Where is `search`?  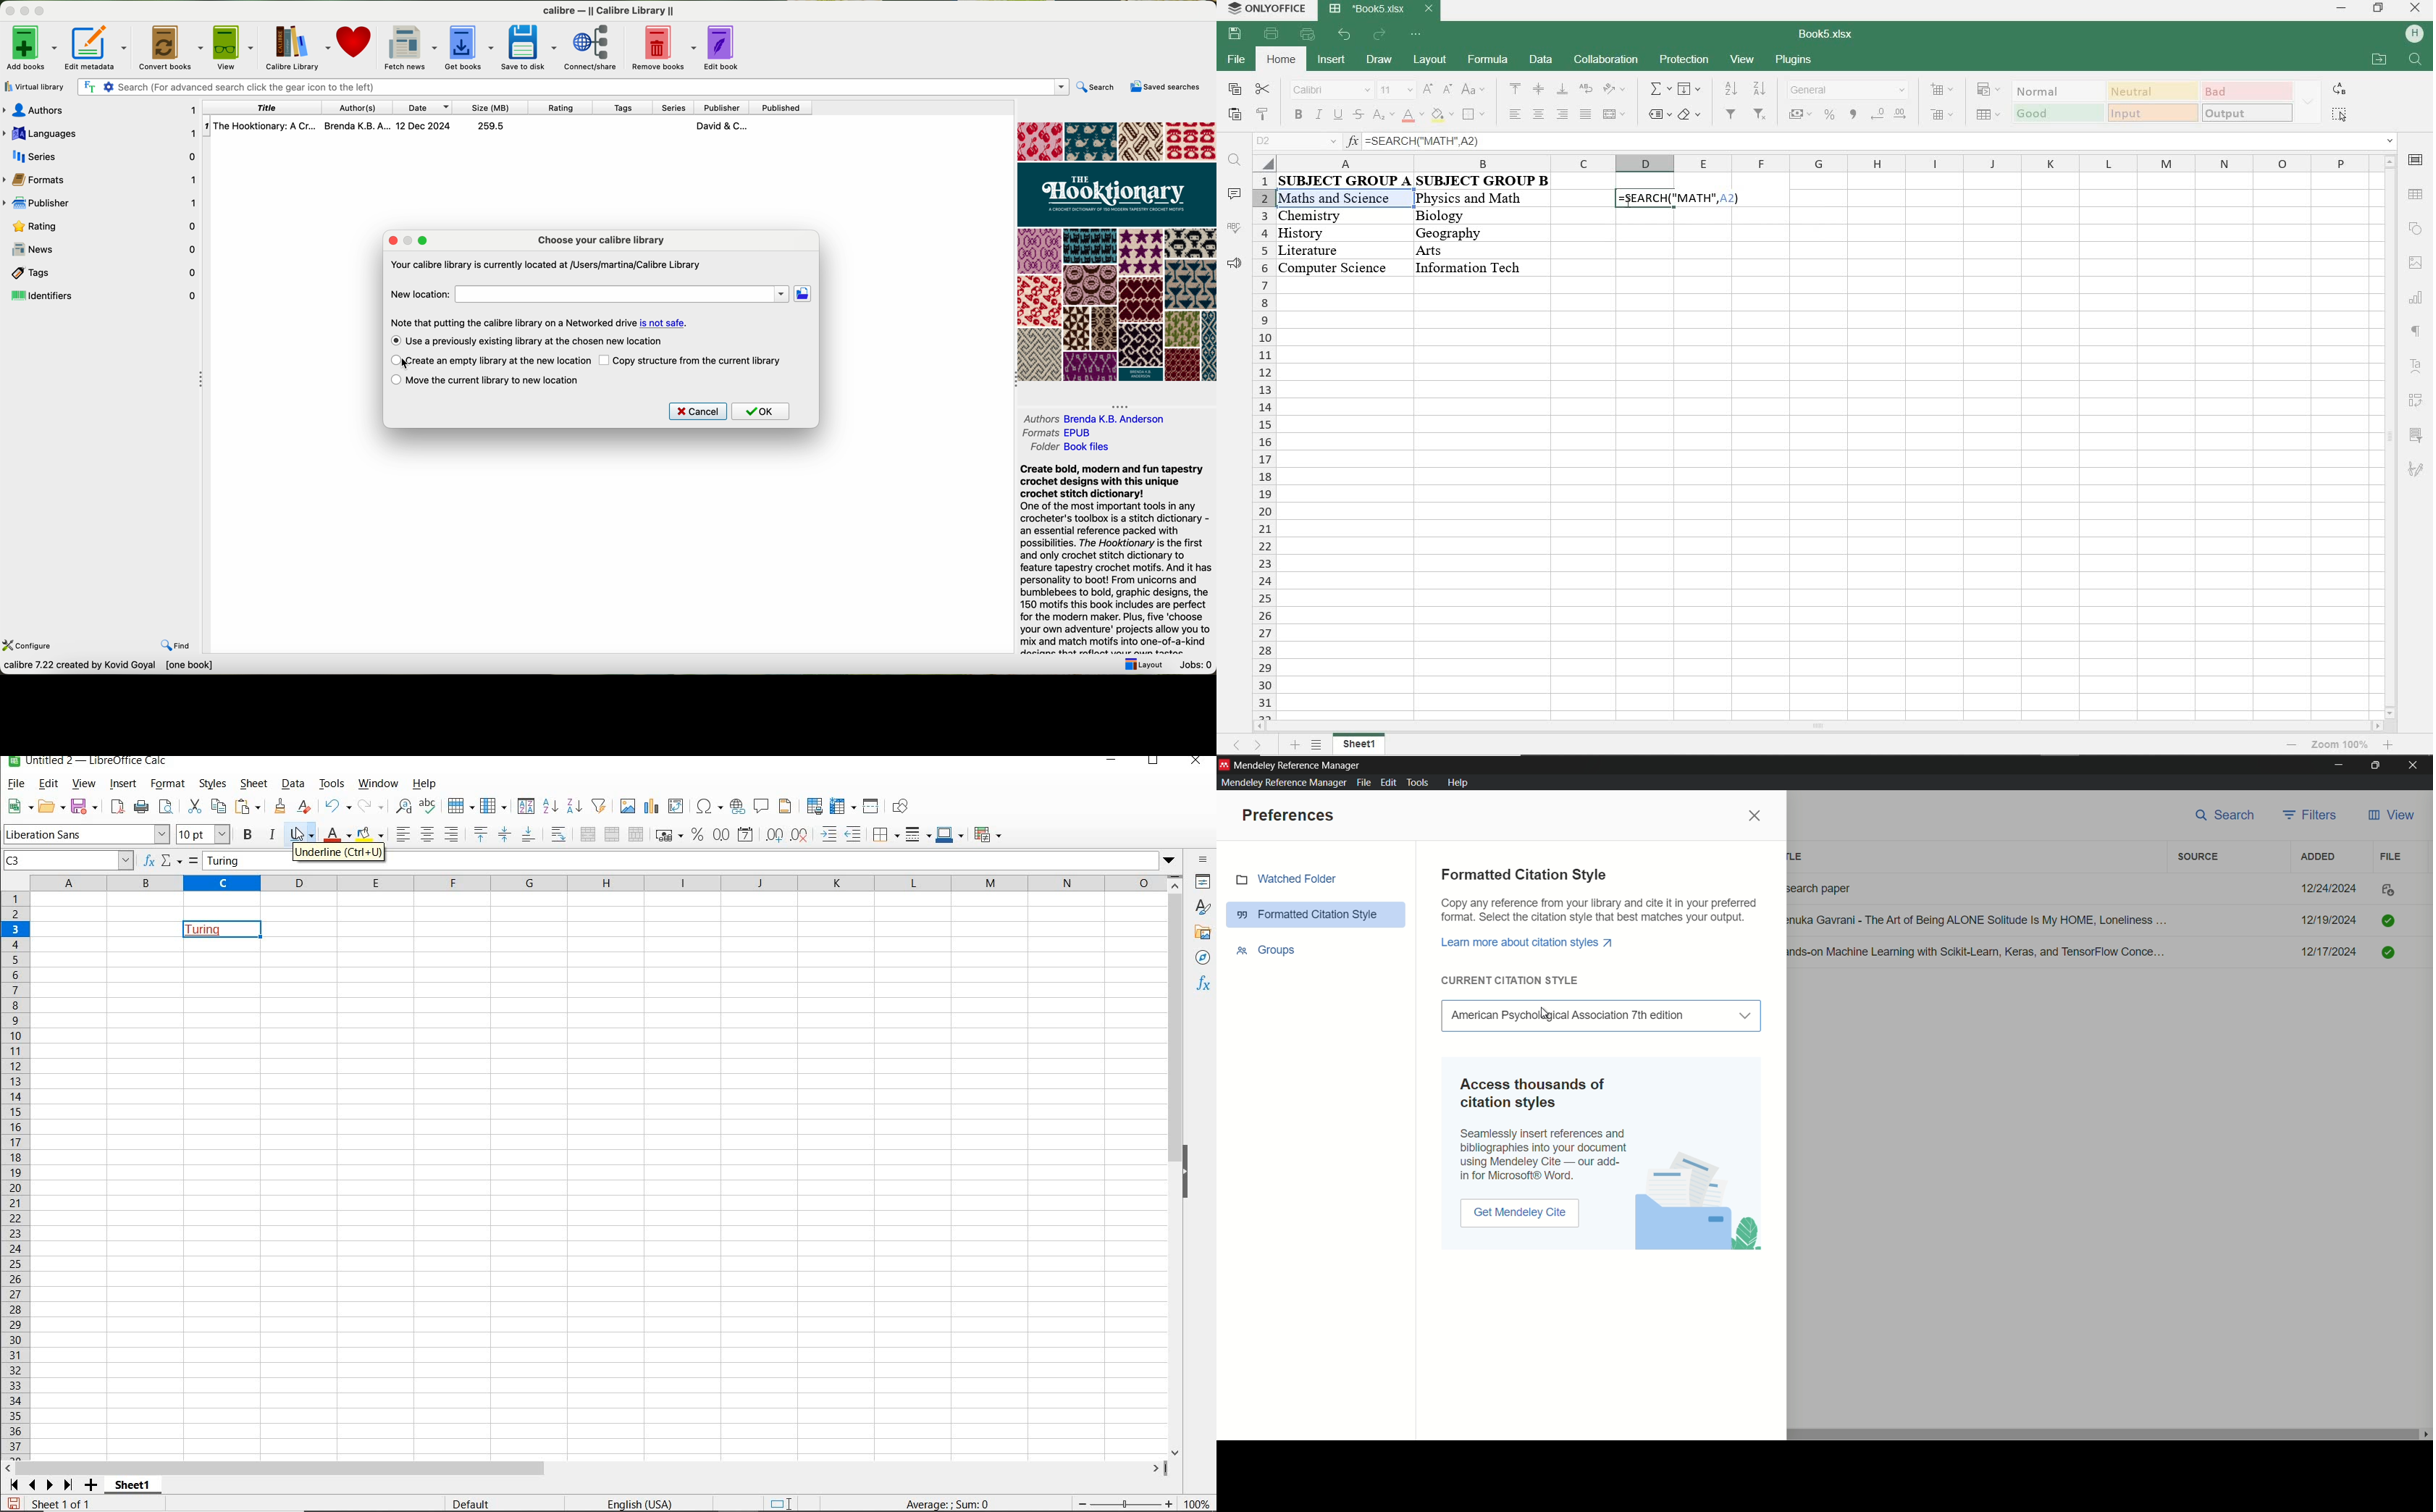
search is located at coordinates (1098, 87).